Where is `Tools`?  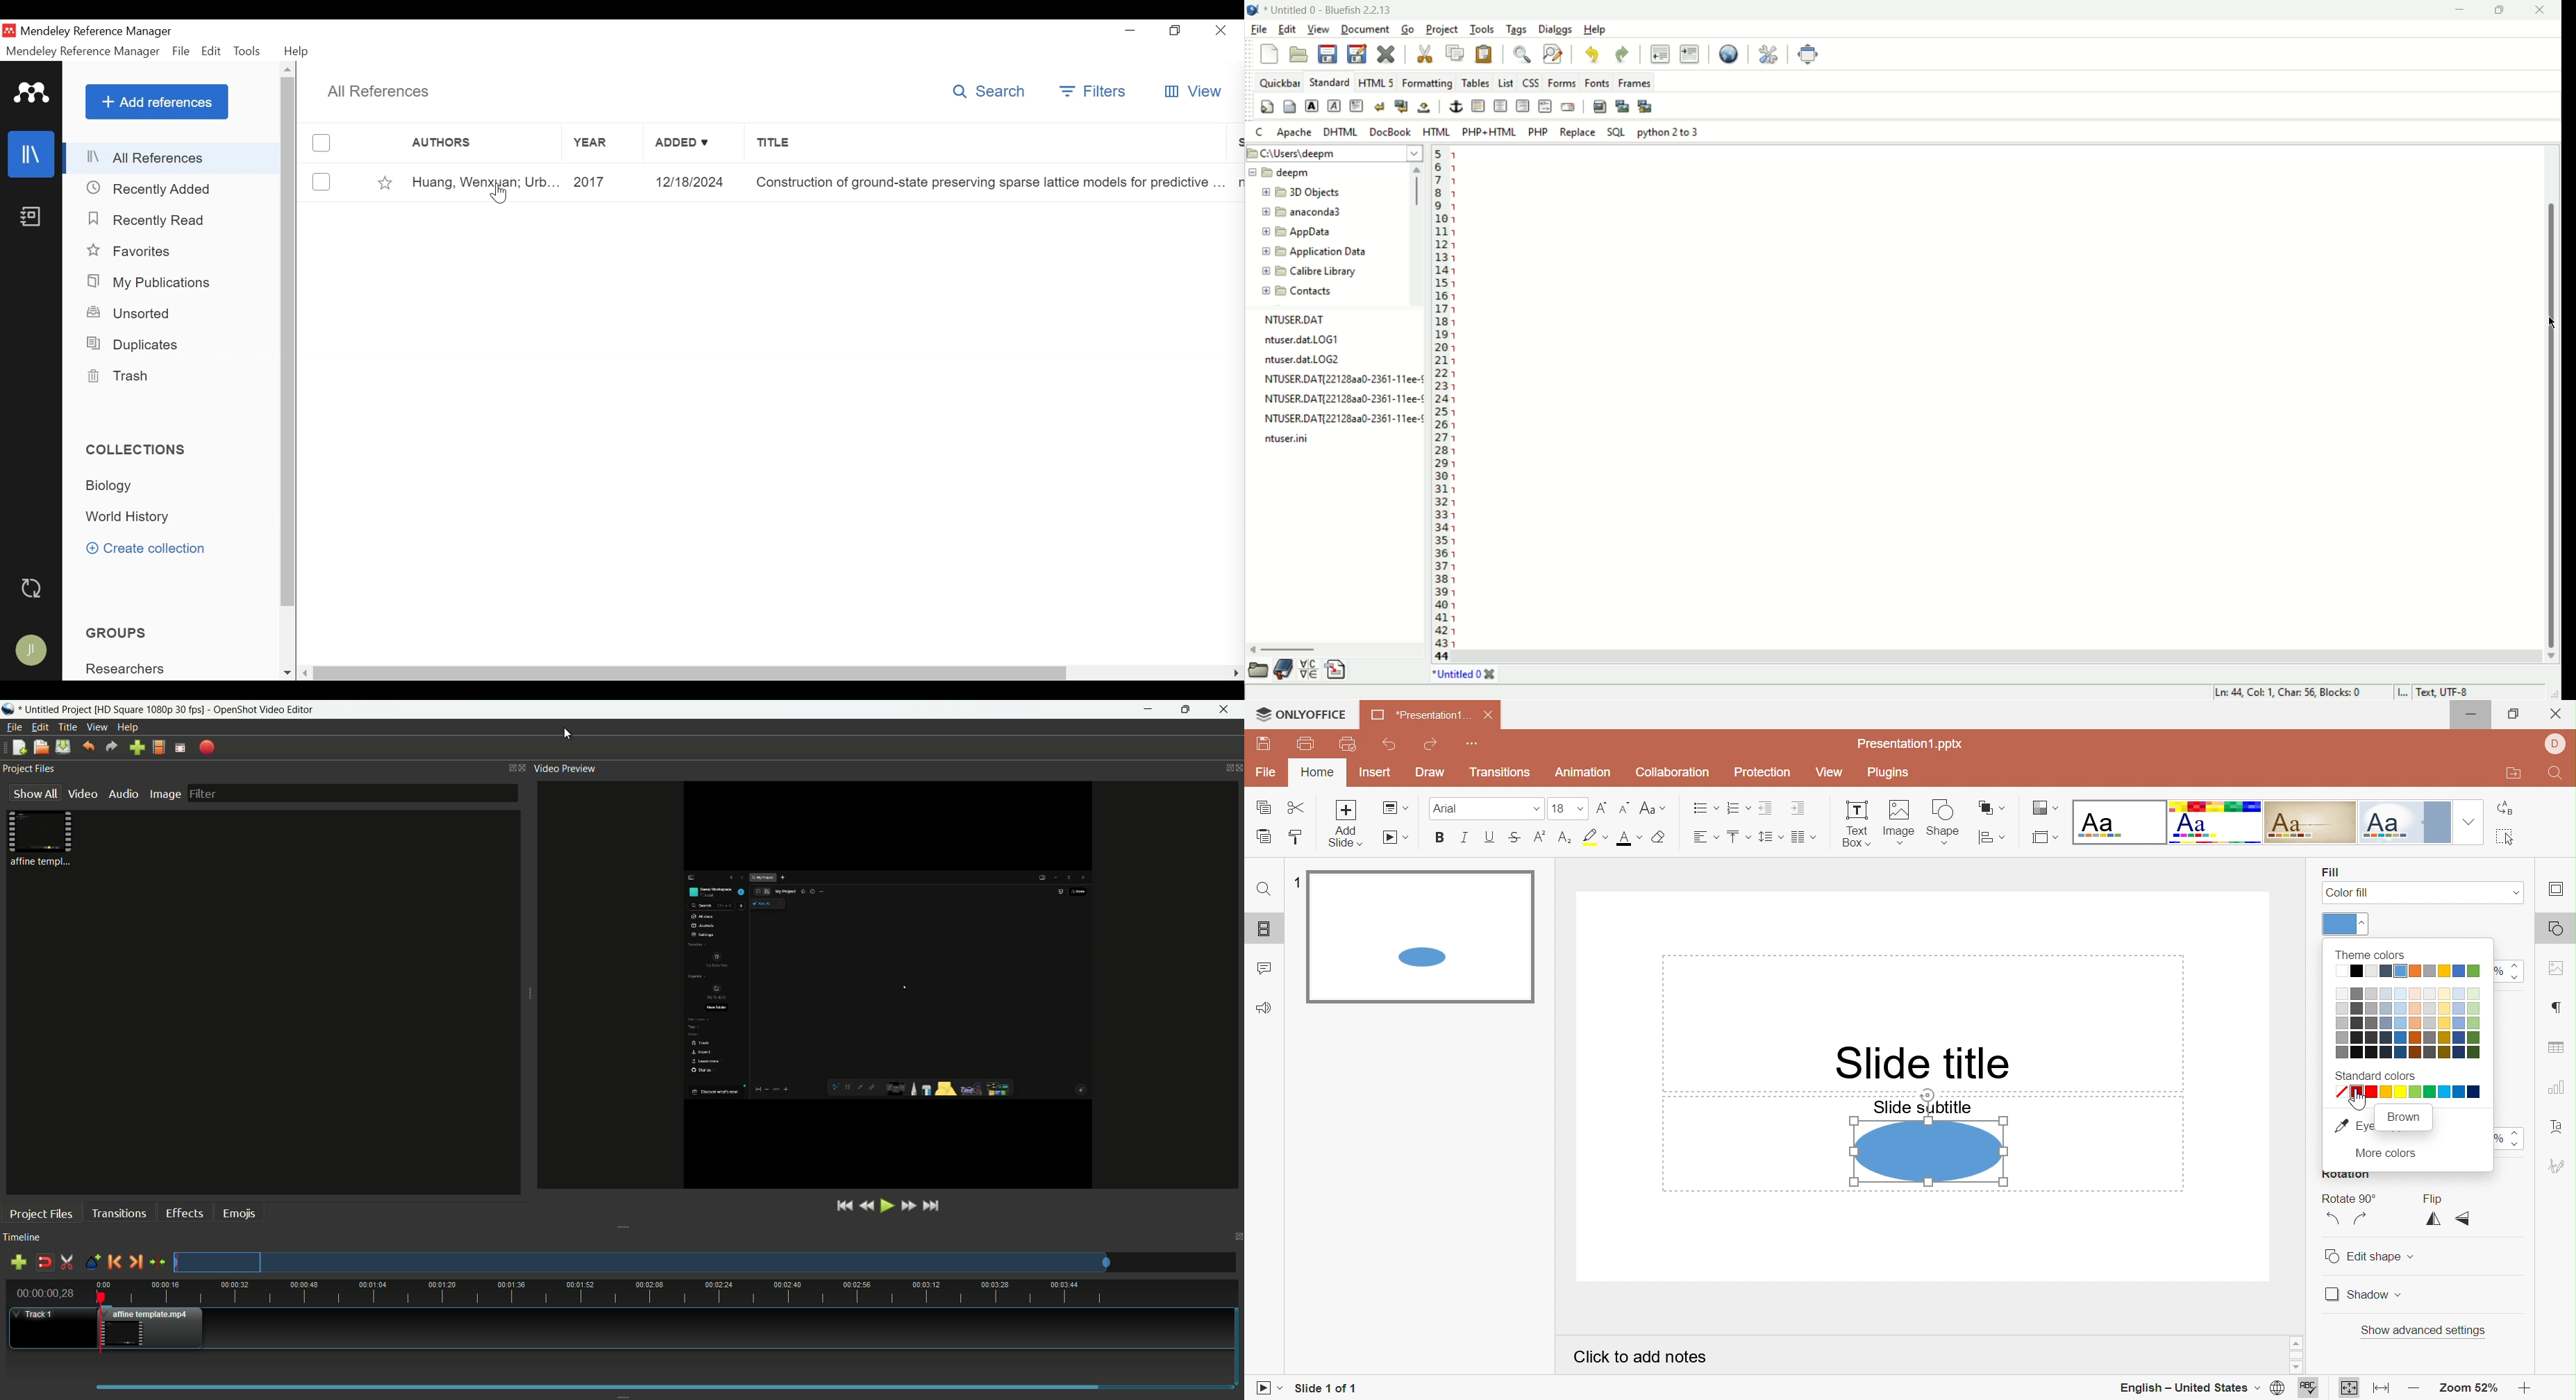 Tools is located at coordinates (248, 51).